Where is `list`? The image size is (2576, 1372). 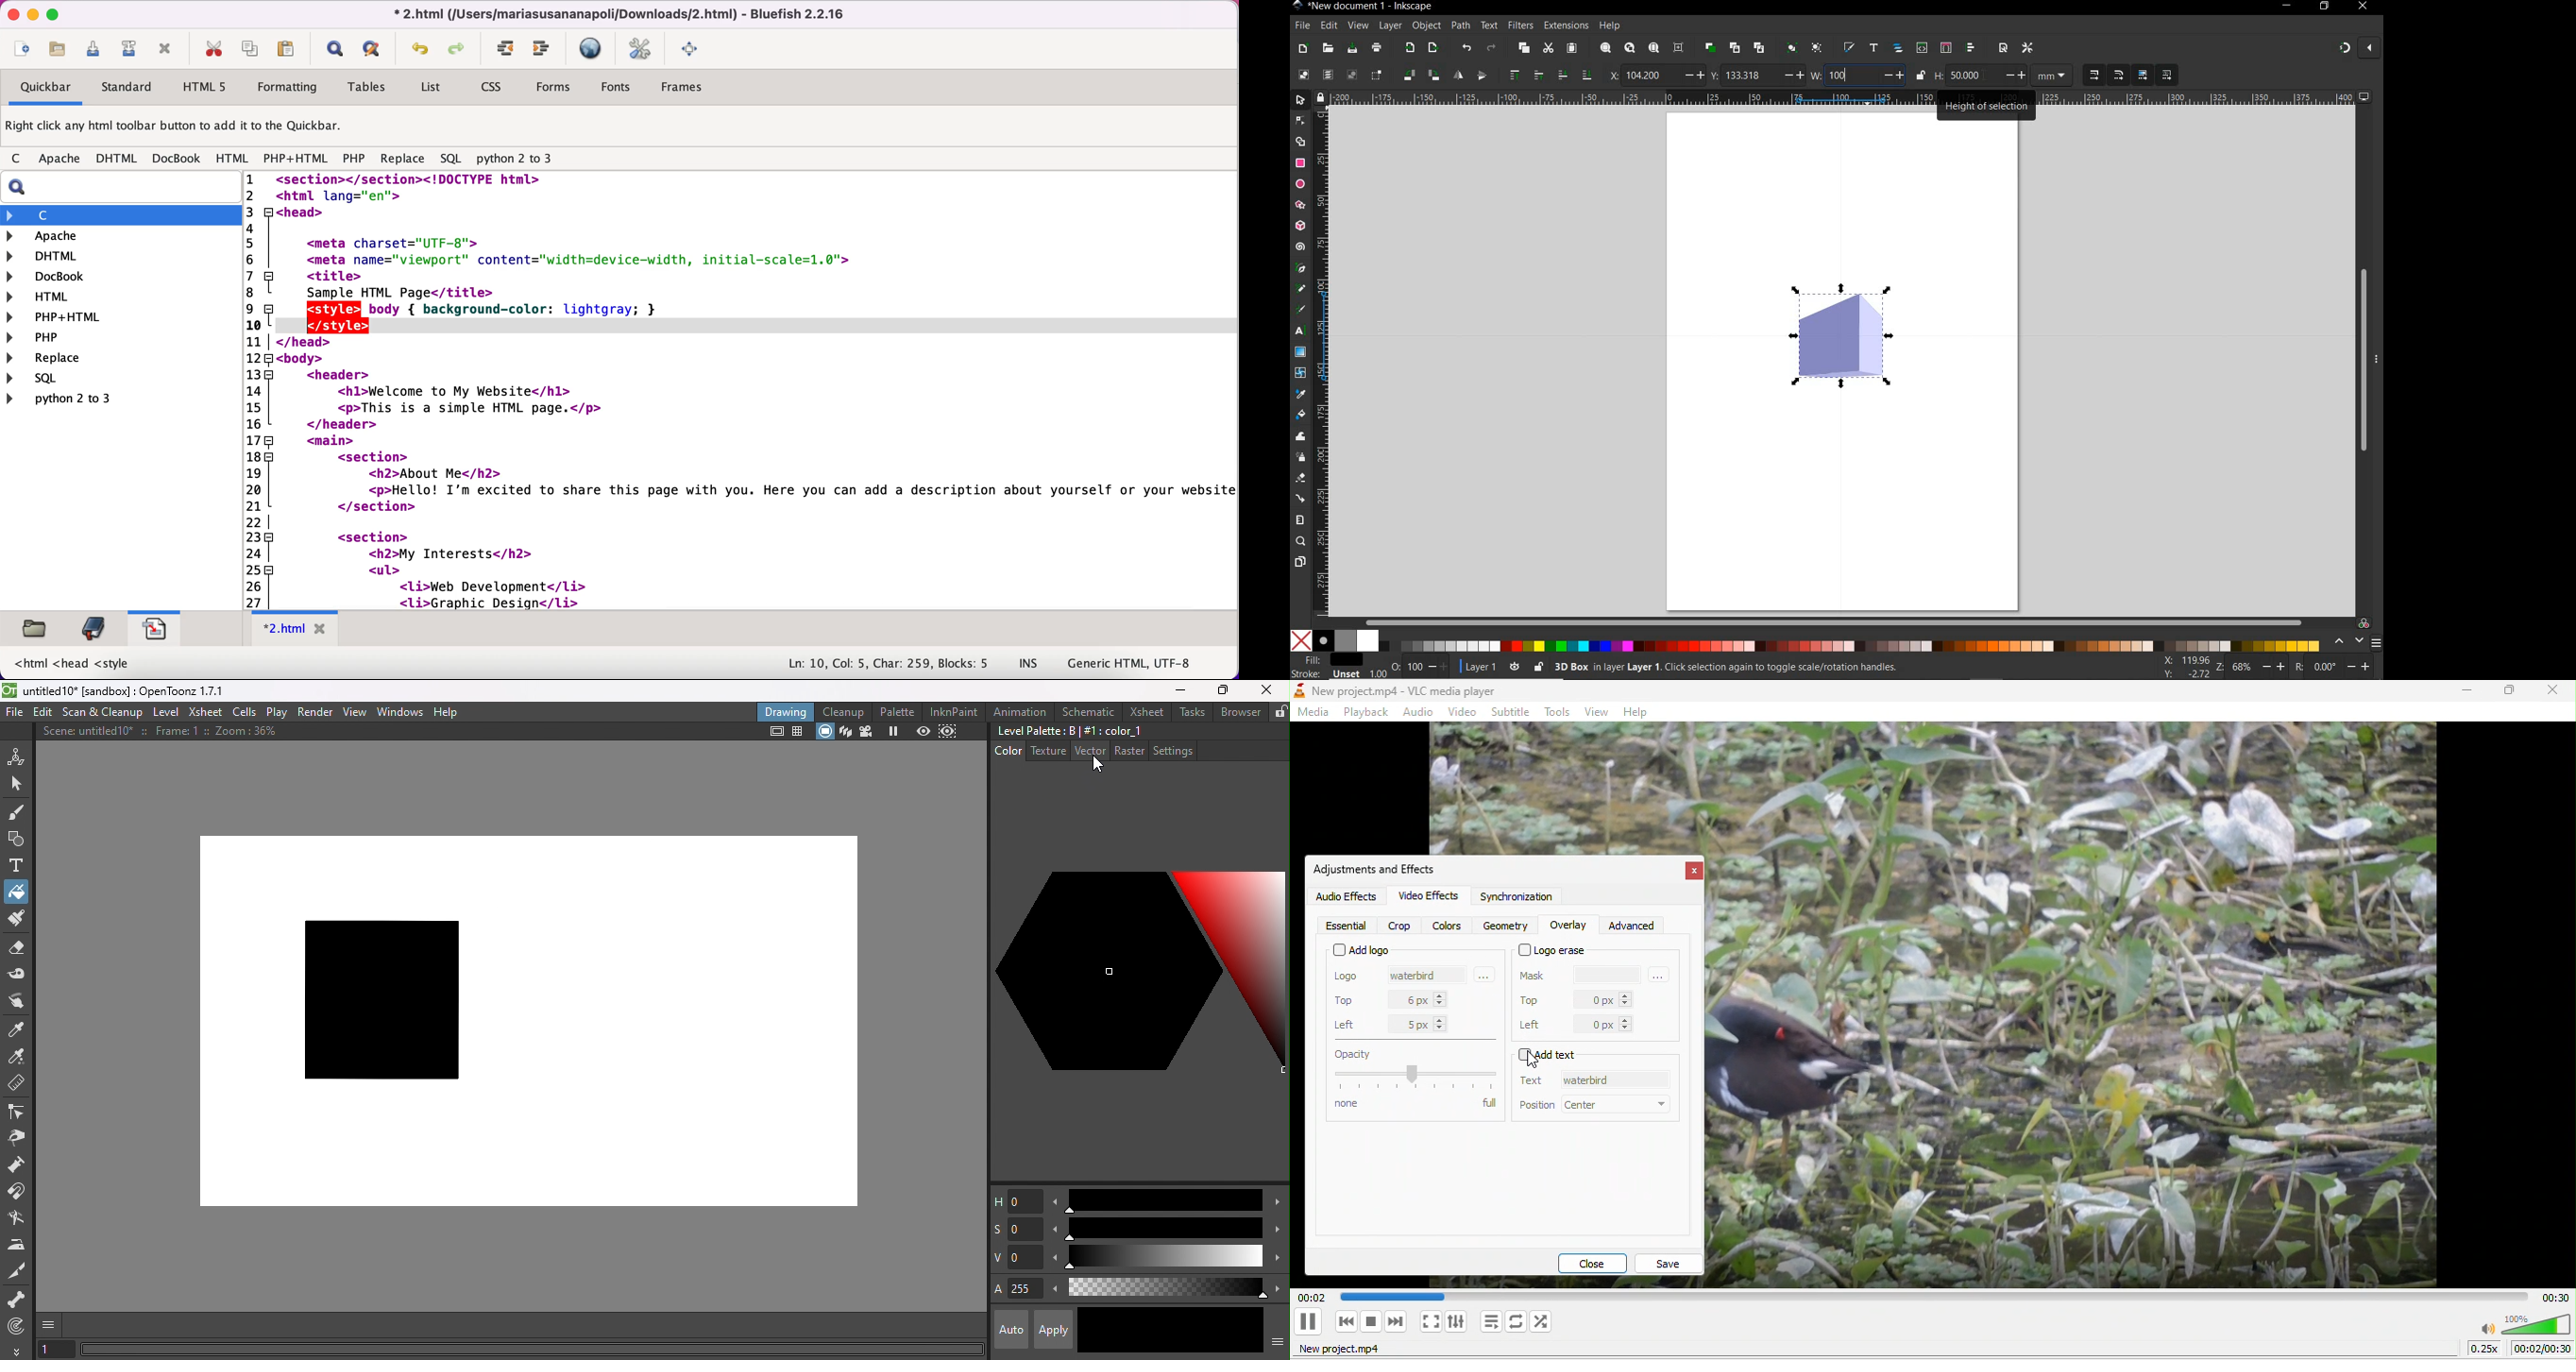 list is located at coordinates (430, 89).